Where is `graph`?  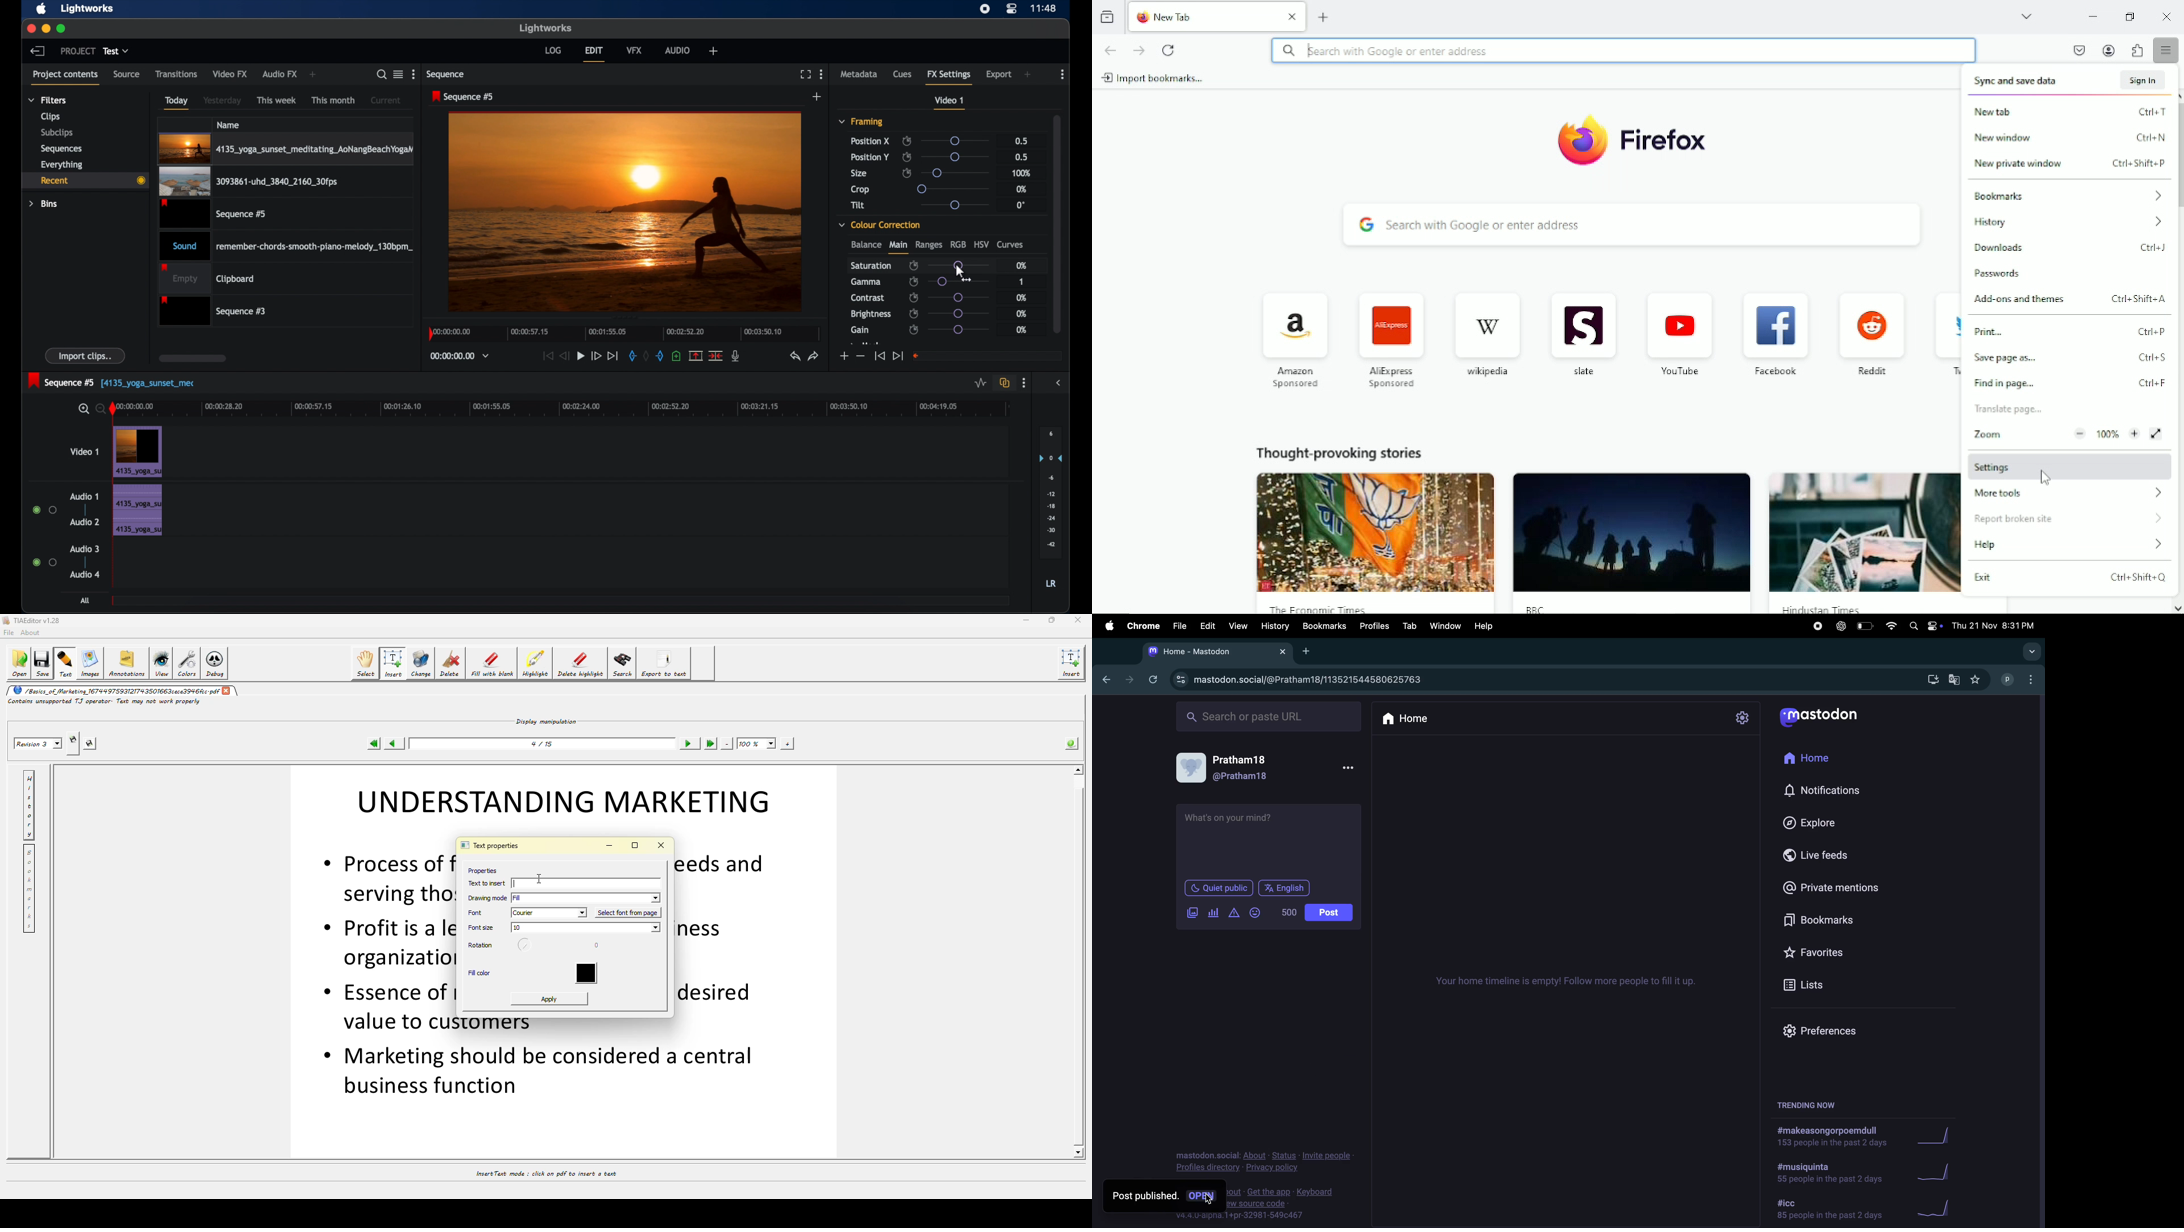 graph is located at coordinates (1937, 1172).